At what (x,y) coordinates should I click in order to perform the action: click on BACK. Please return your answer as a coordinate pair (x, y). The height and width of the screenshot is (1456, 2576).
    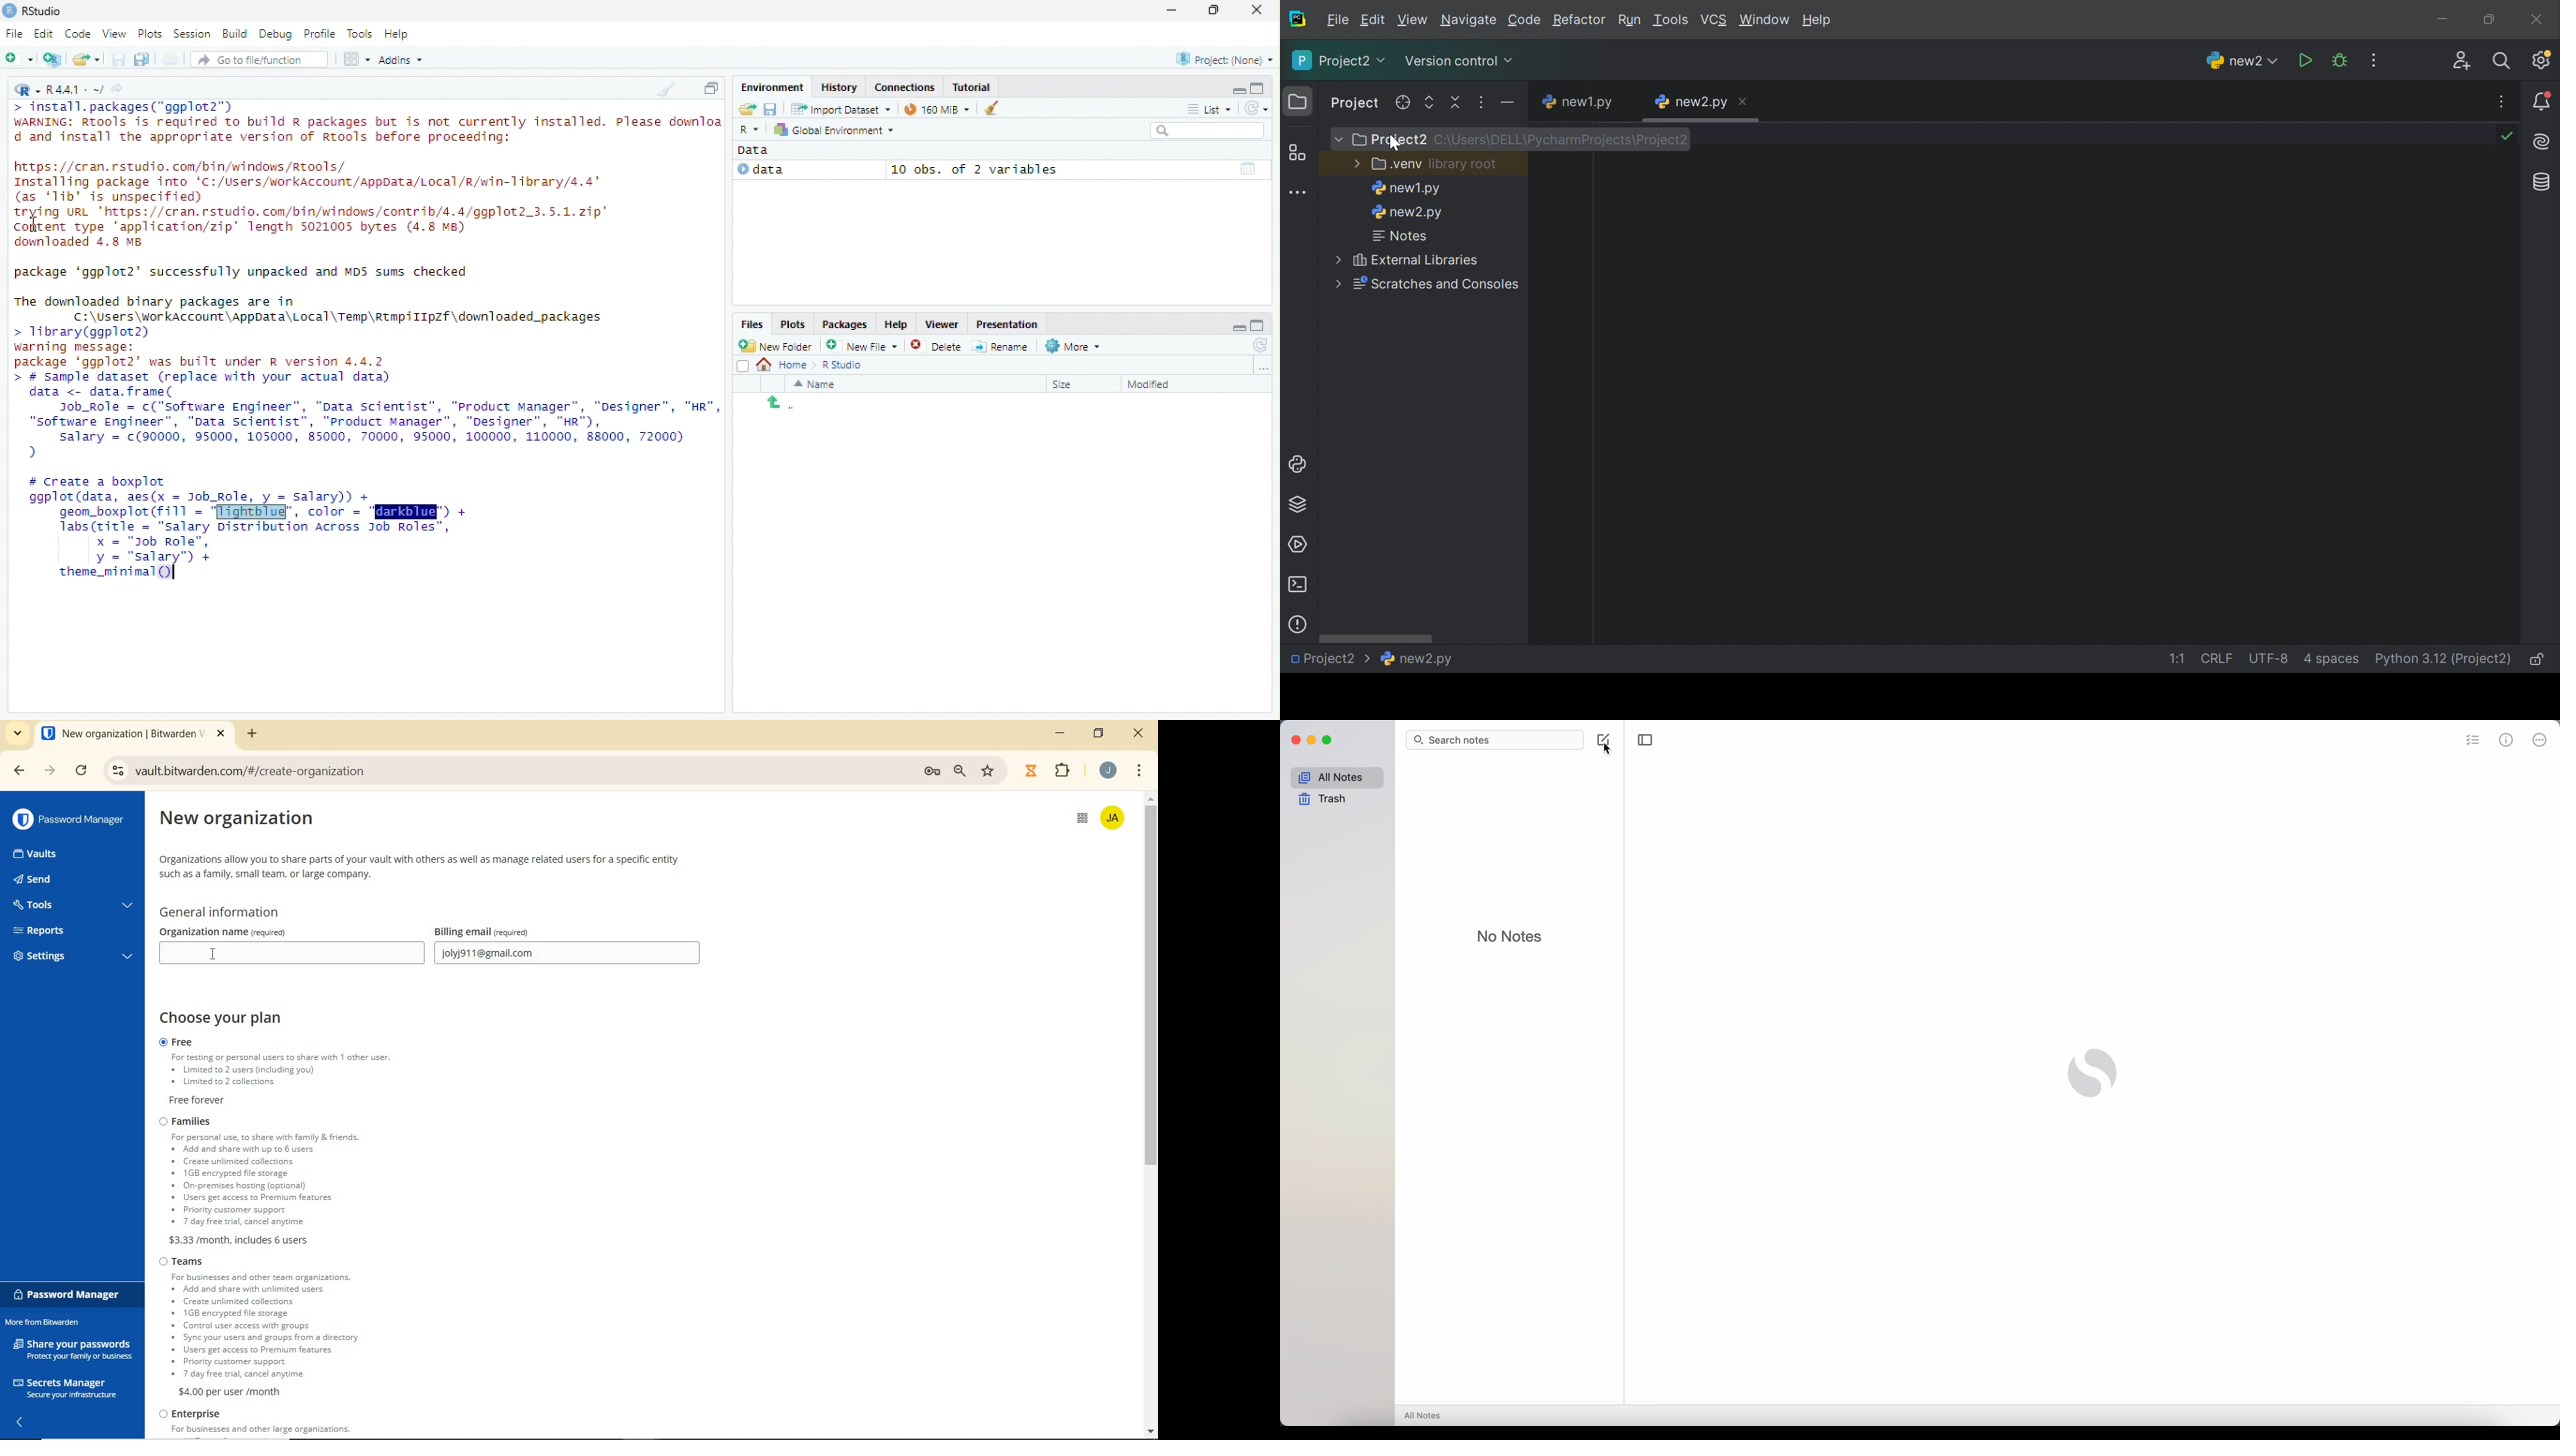
    Looking at the image, I should click on (12, 770).